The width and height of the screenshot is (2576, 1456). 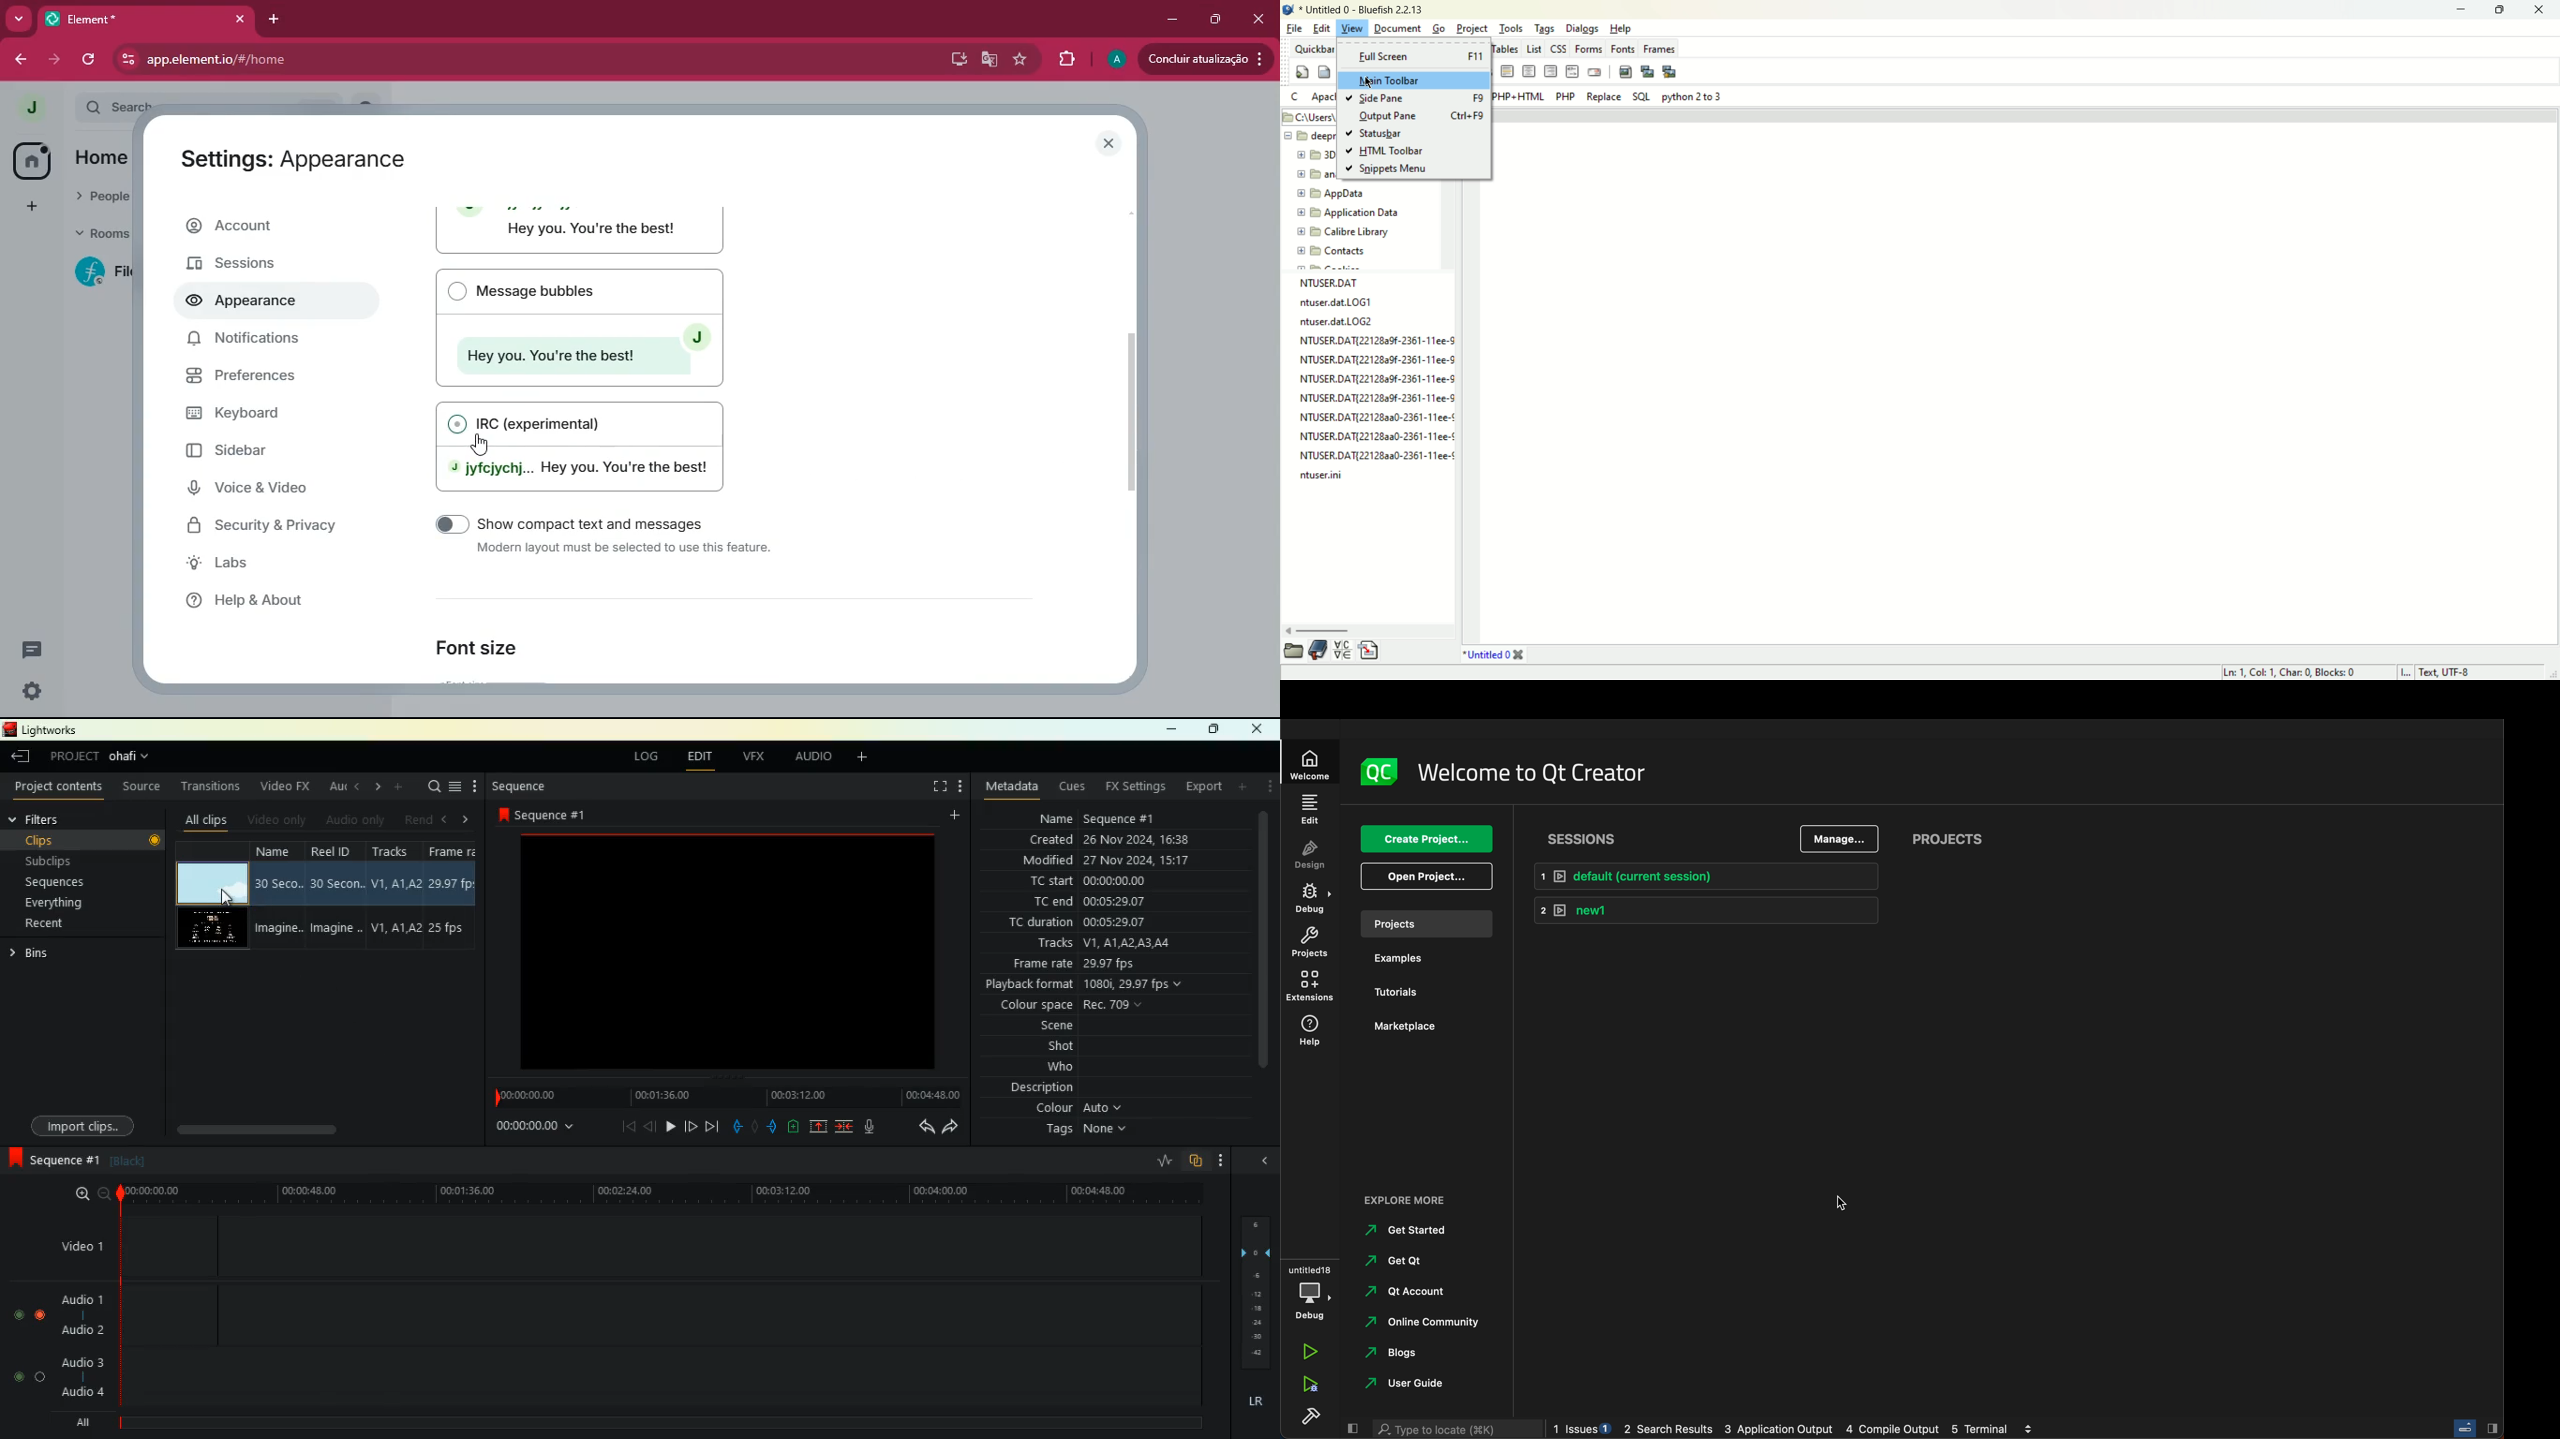 What do you see at coordinates (36, 204) in the screenshot?
I see `add` at bounding box center [36, 204].